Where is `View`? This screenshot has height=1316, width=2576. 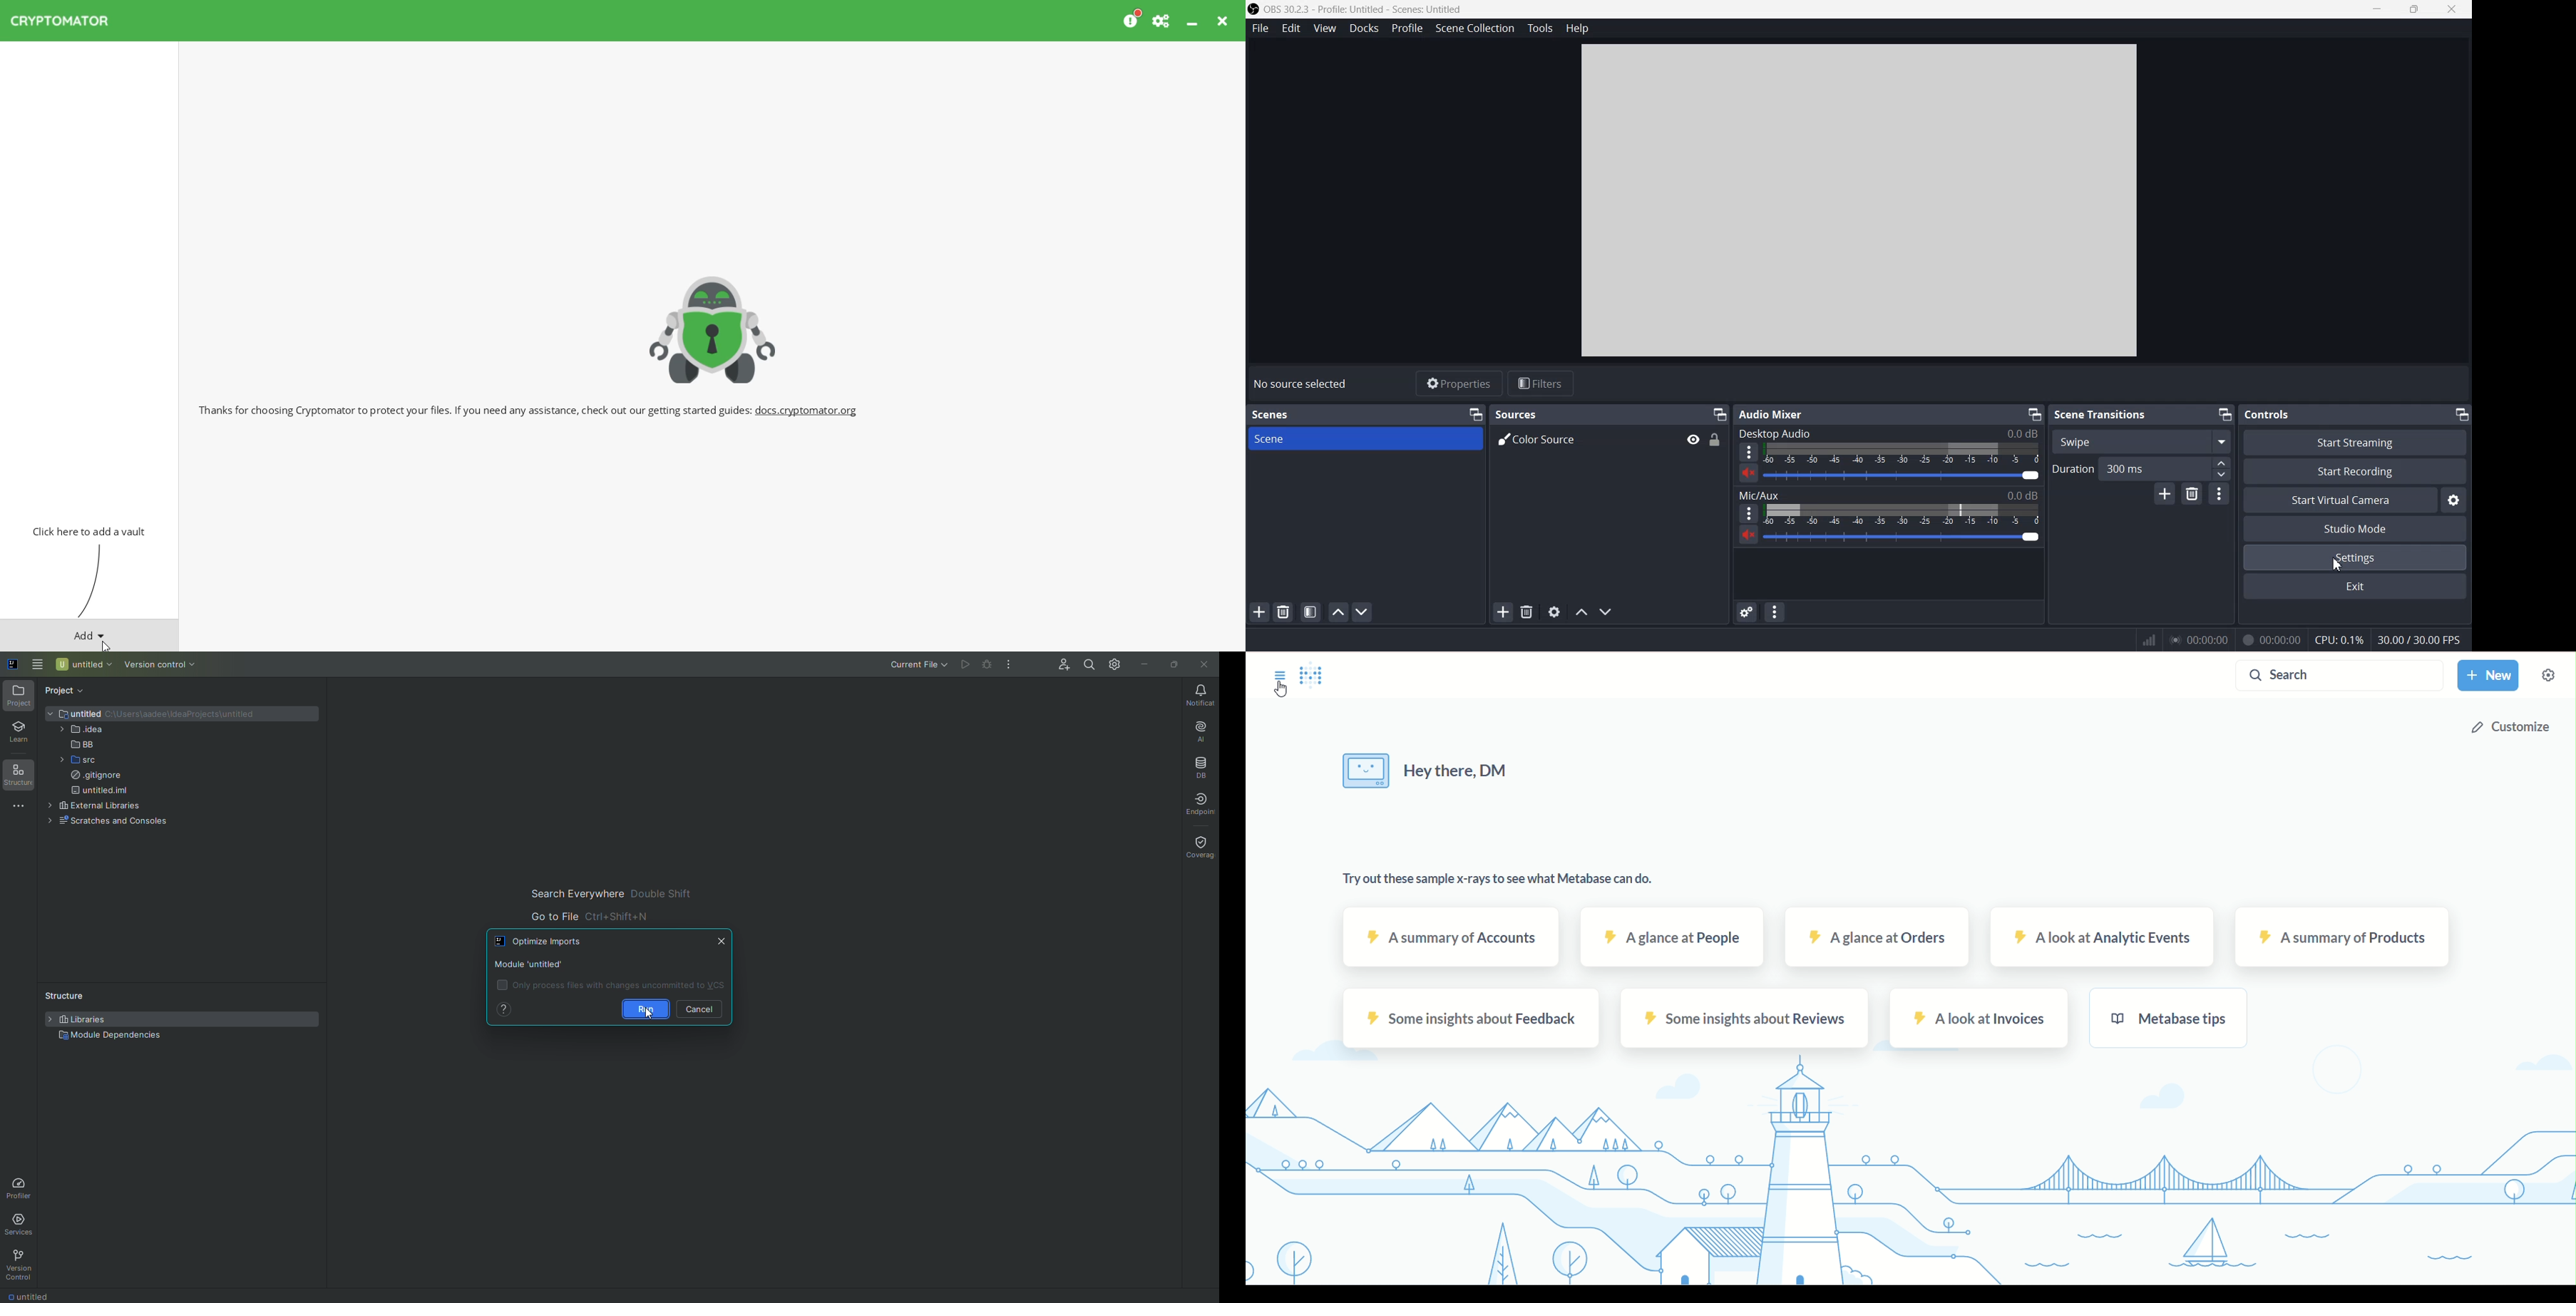
View is located at coordinates (1324, 27).